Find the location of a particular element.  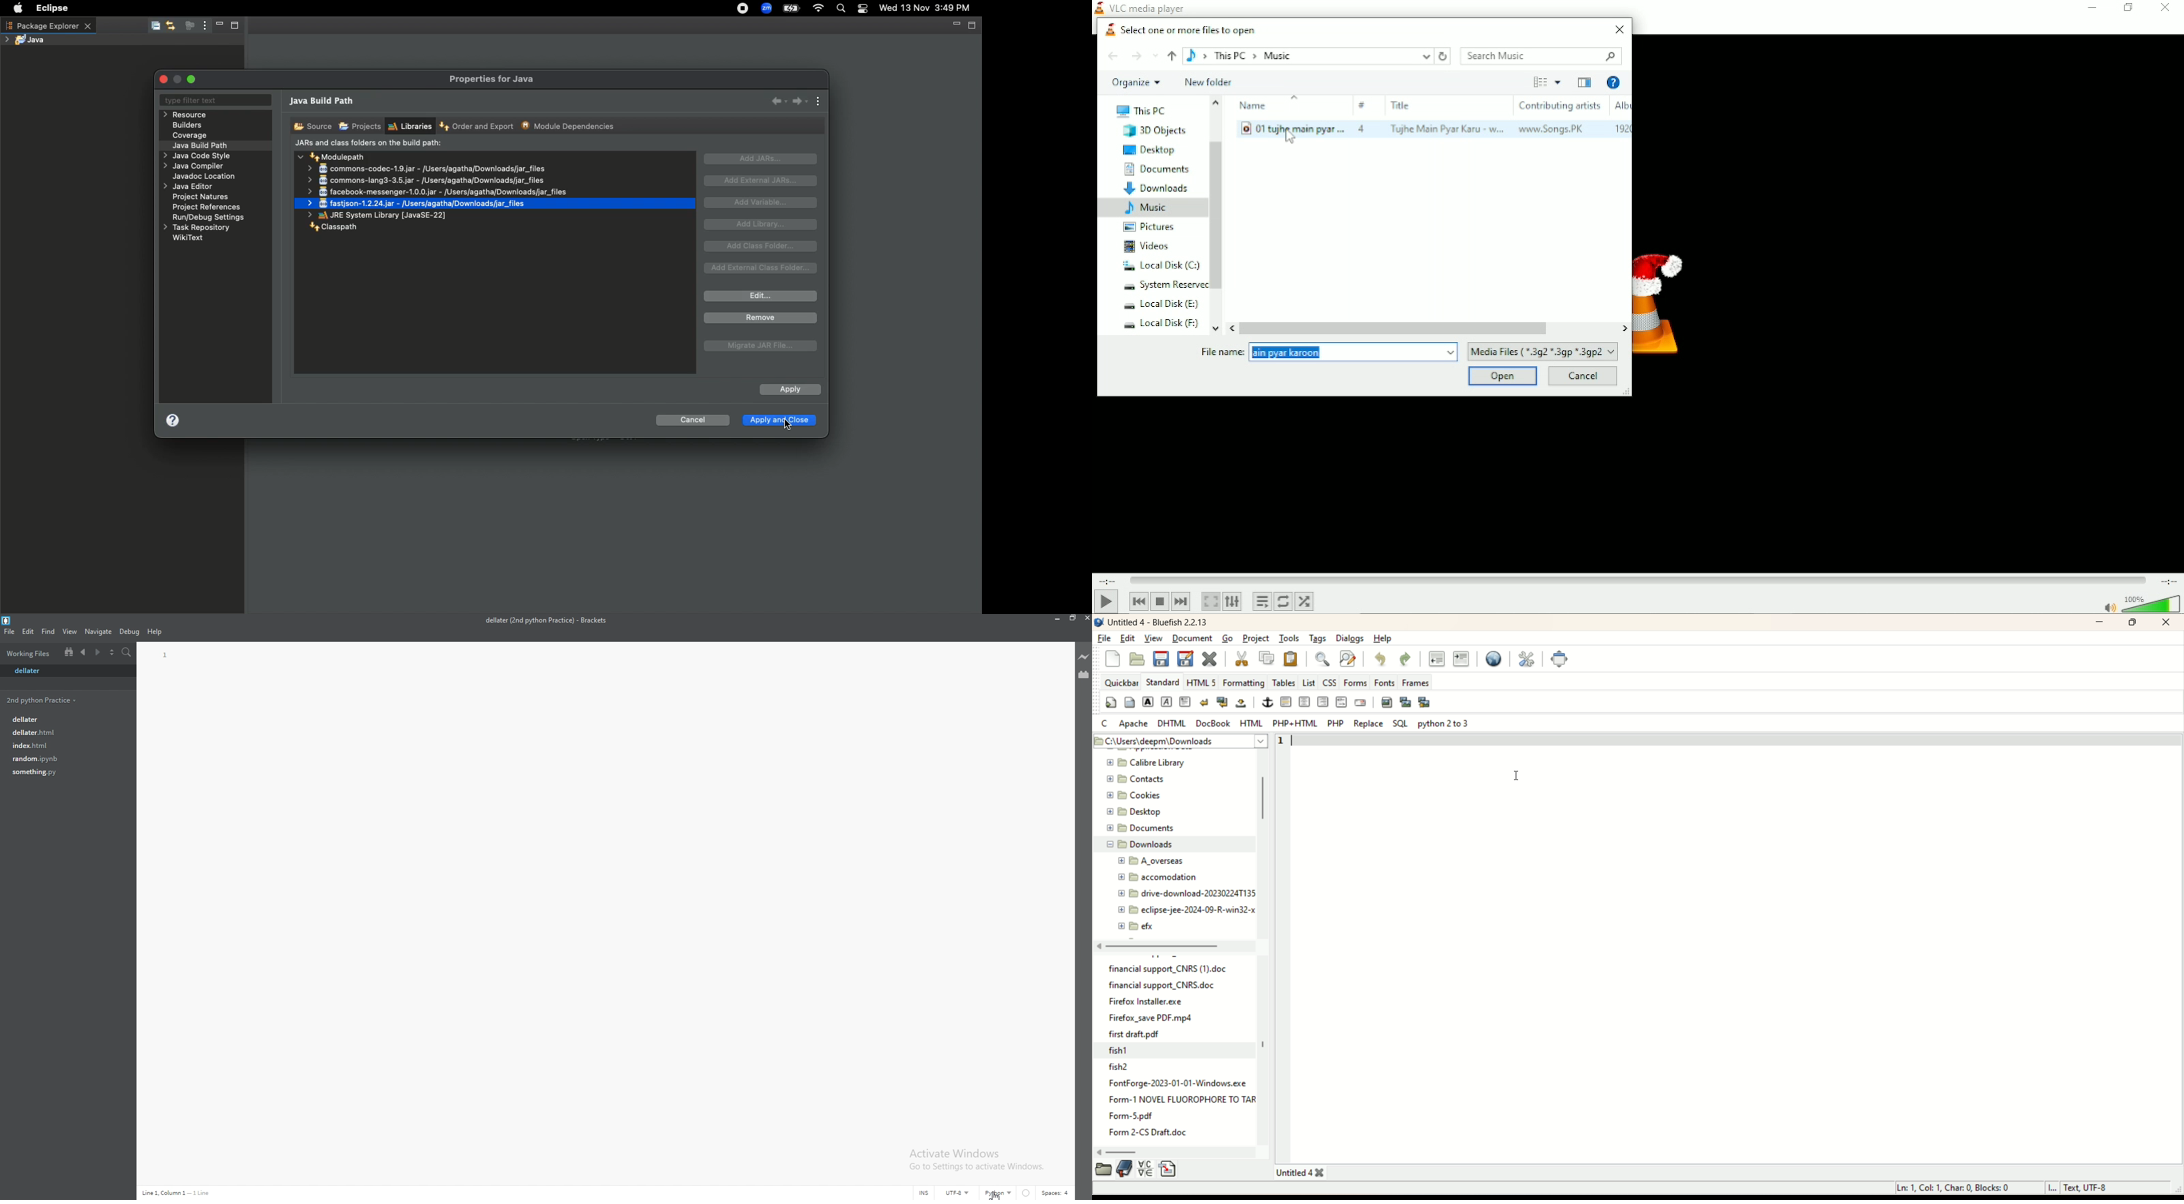

python 2 to 3 is located at coordinates (1445, 724).